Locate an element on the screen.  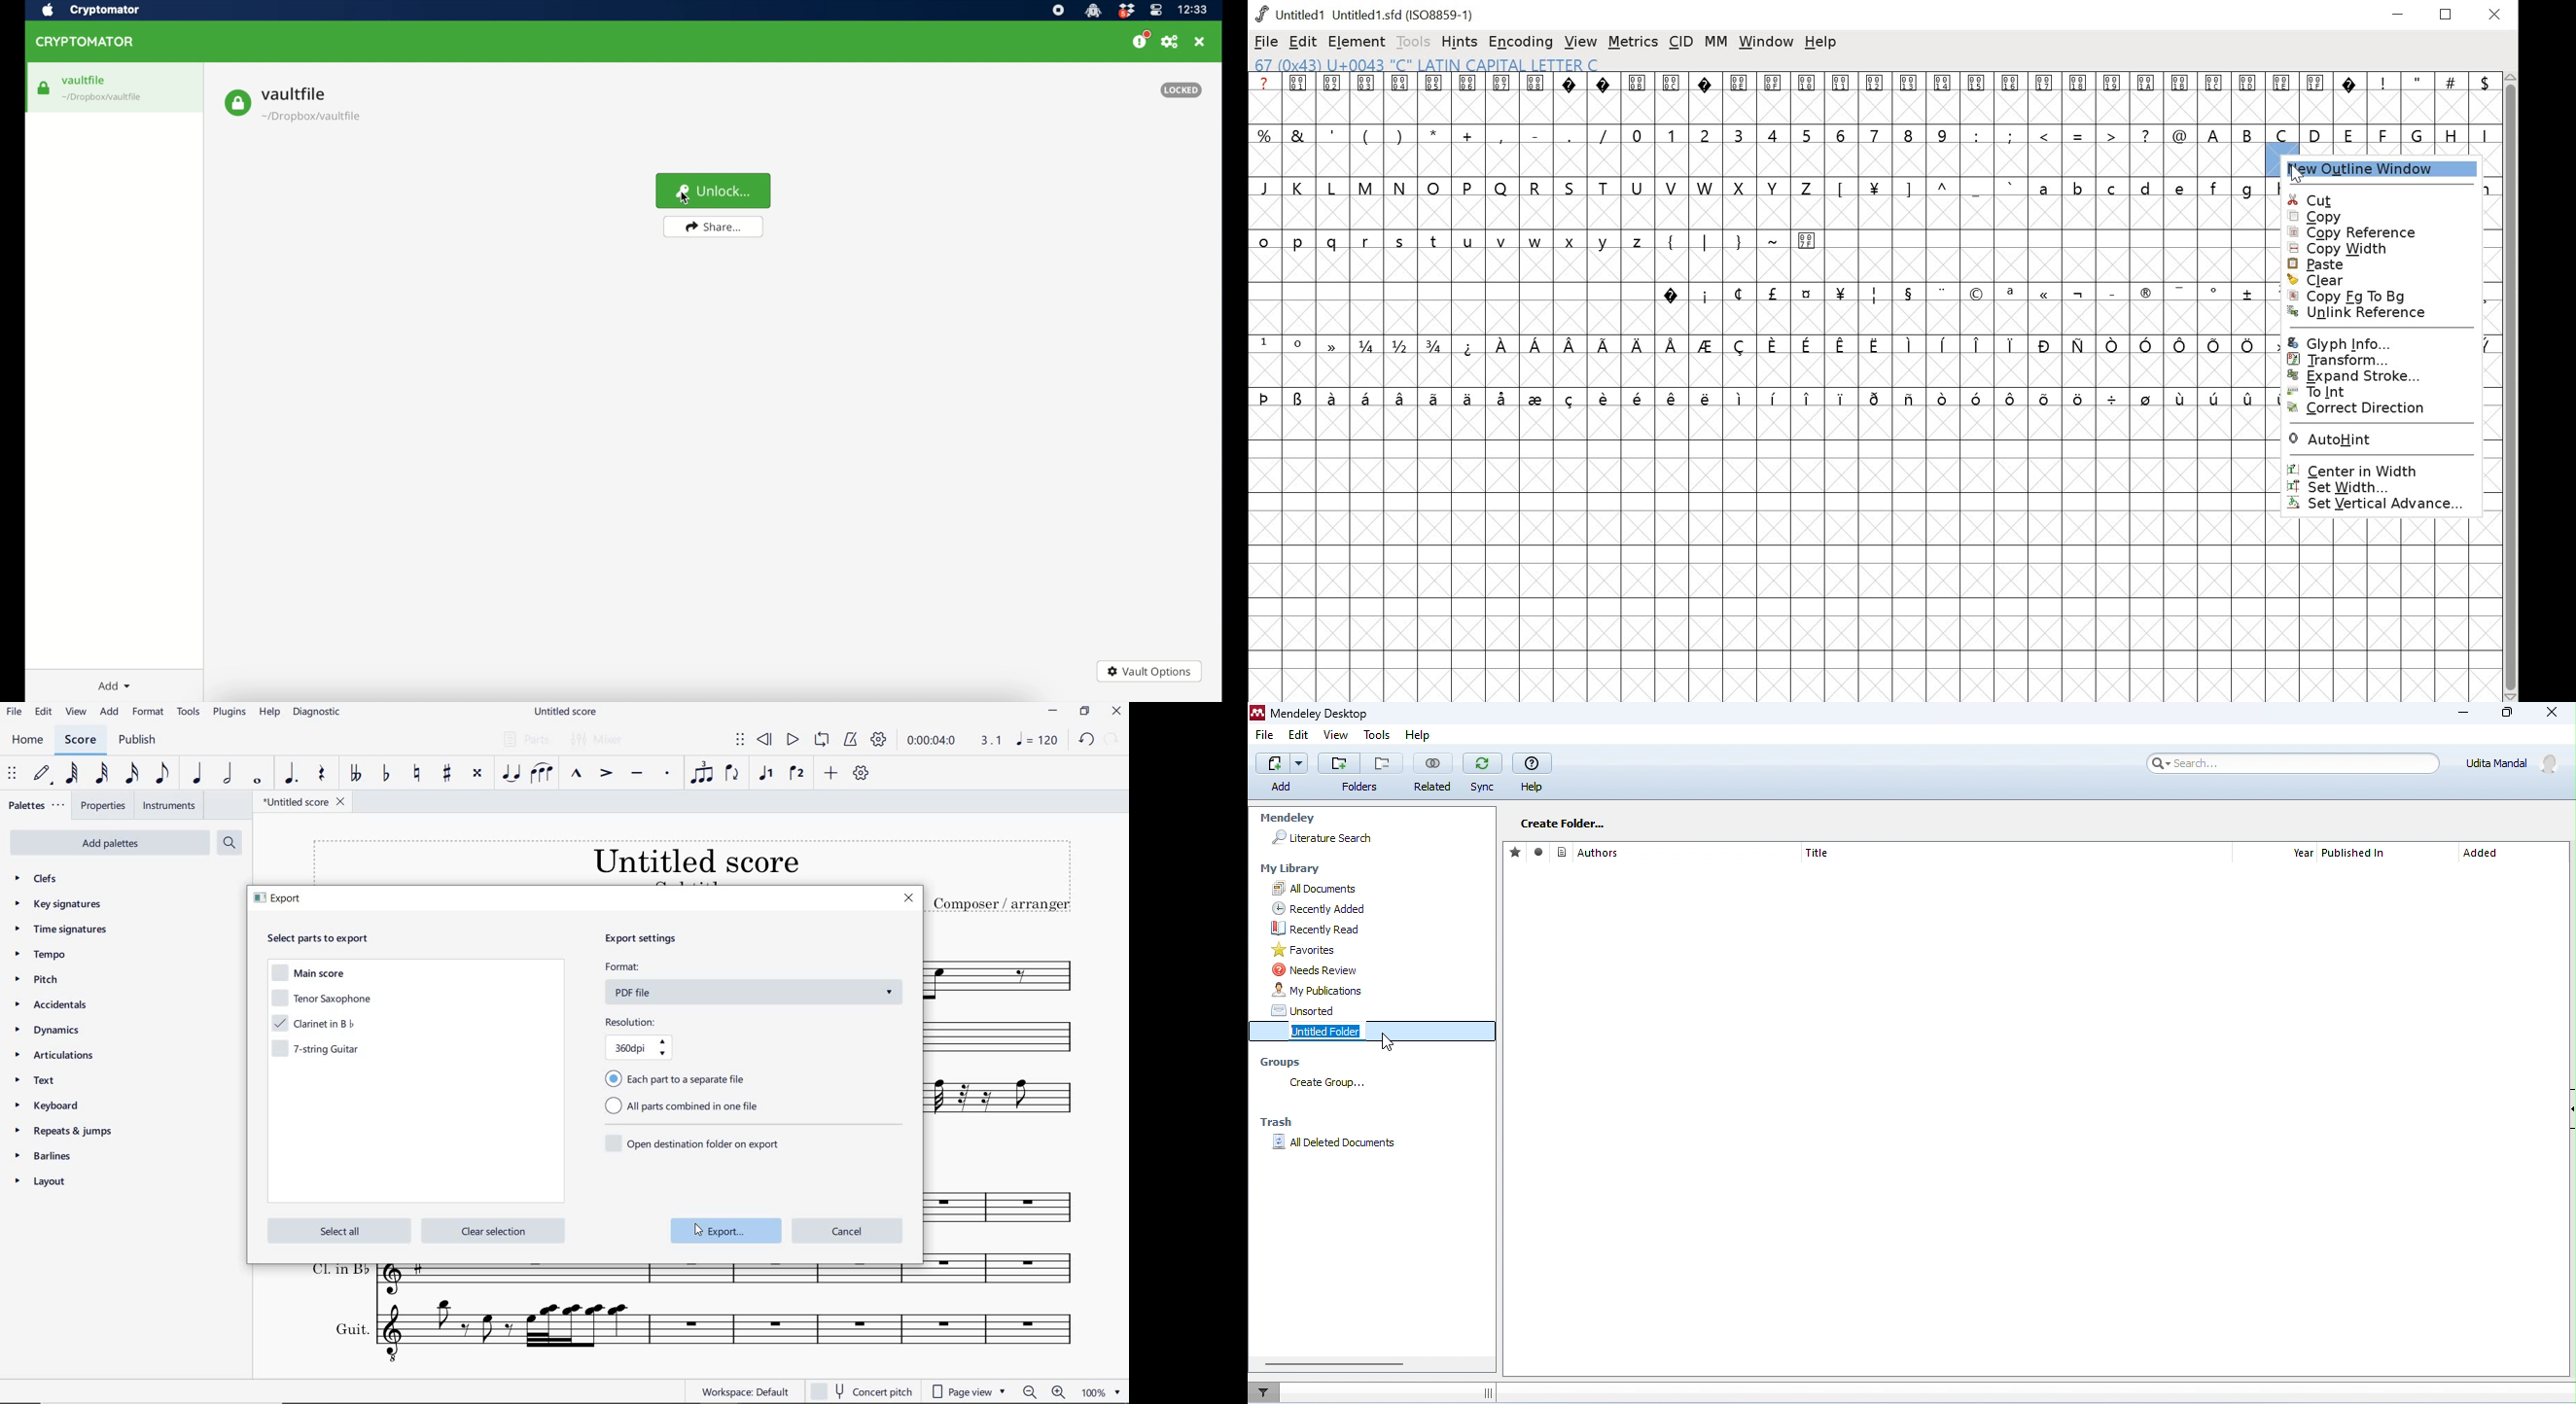
32ND NOTE is located at coordinates (102, 774).